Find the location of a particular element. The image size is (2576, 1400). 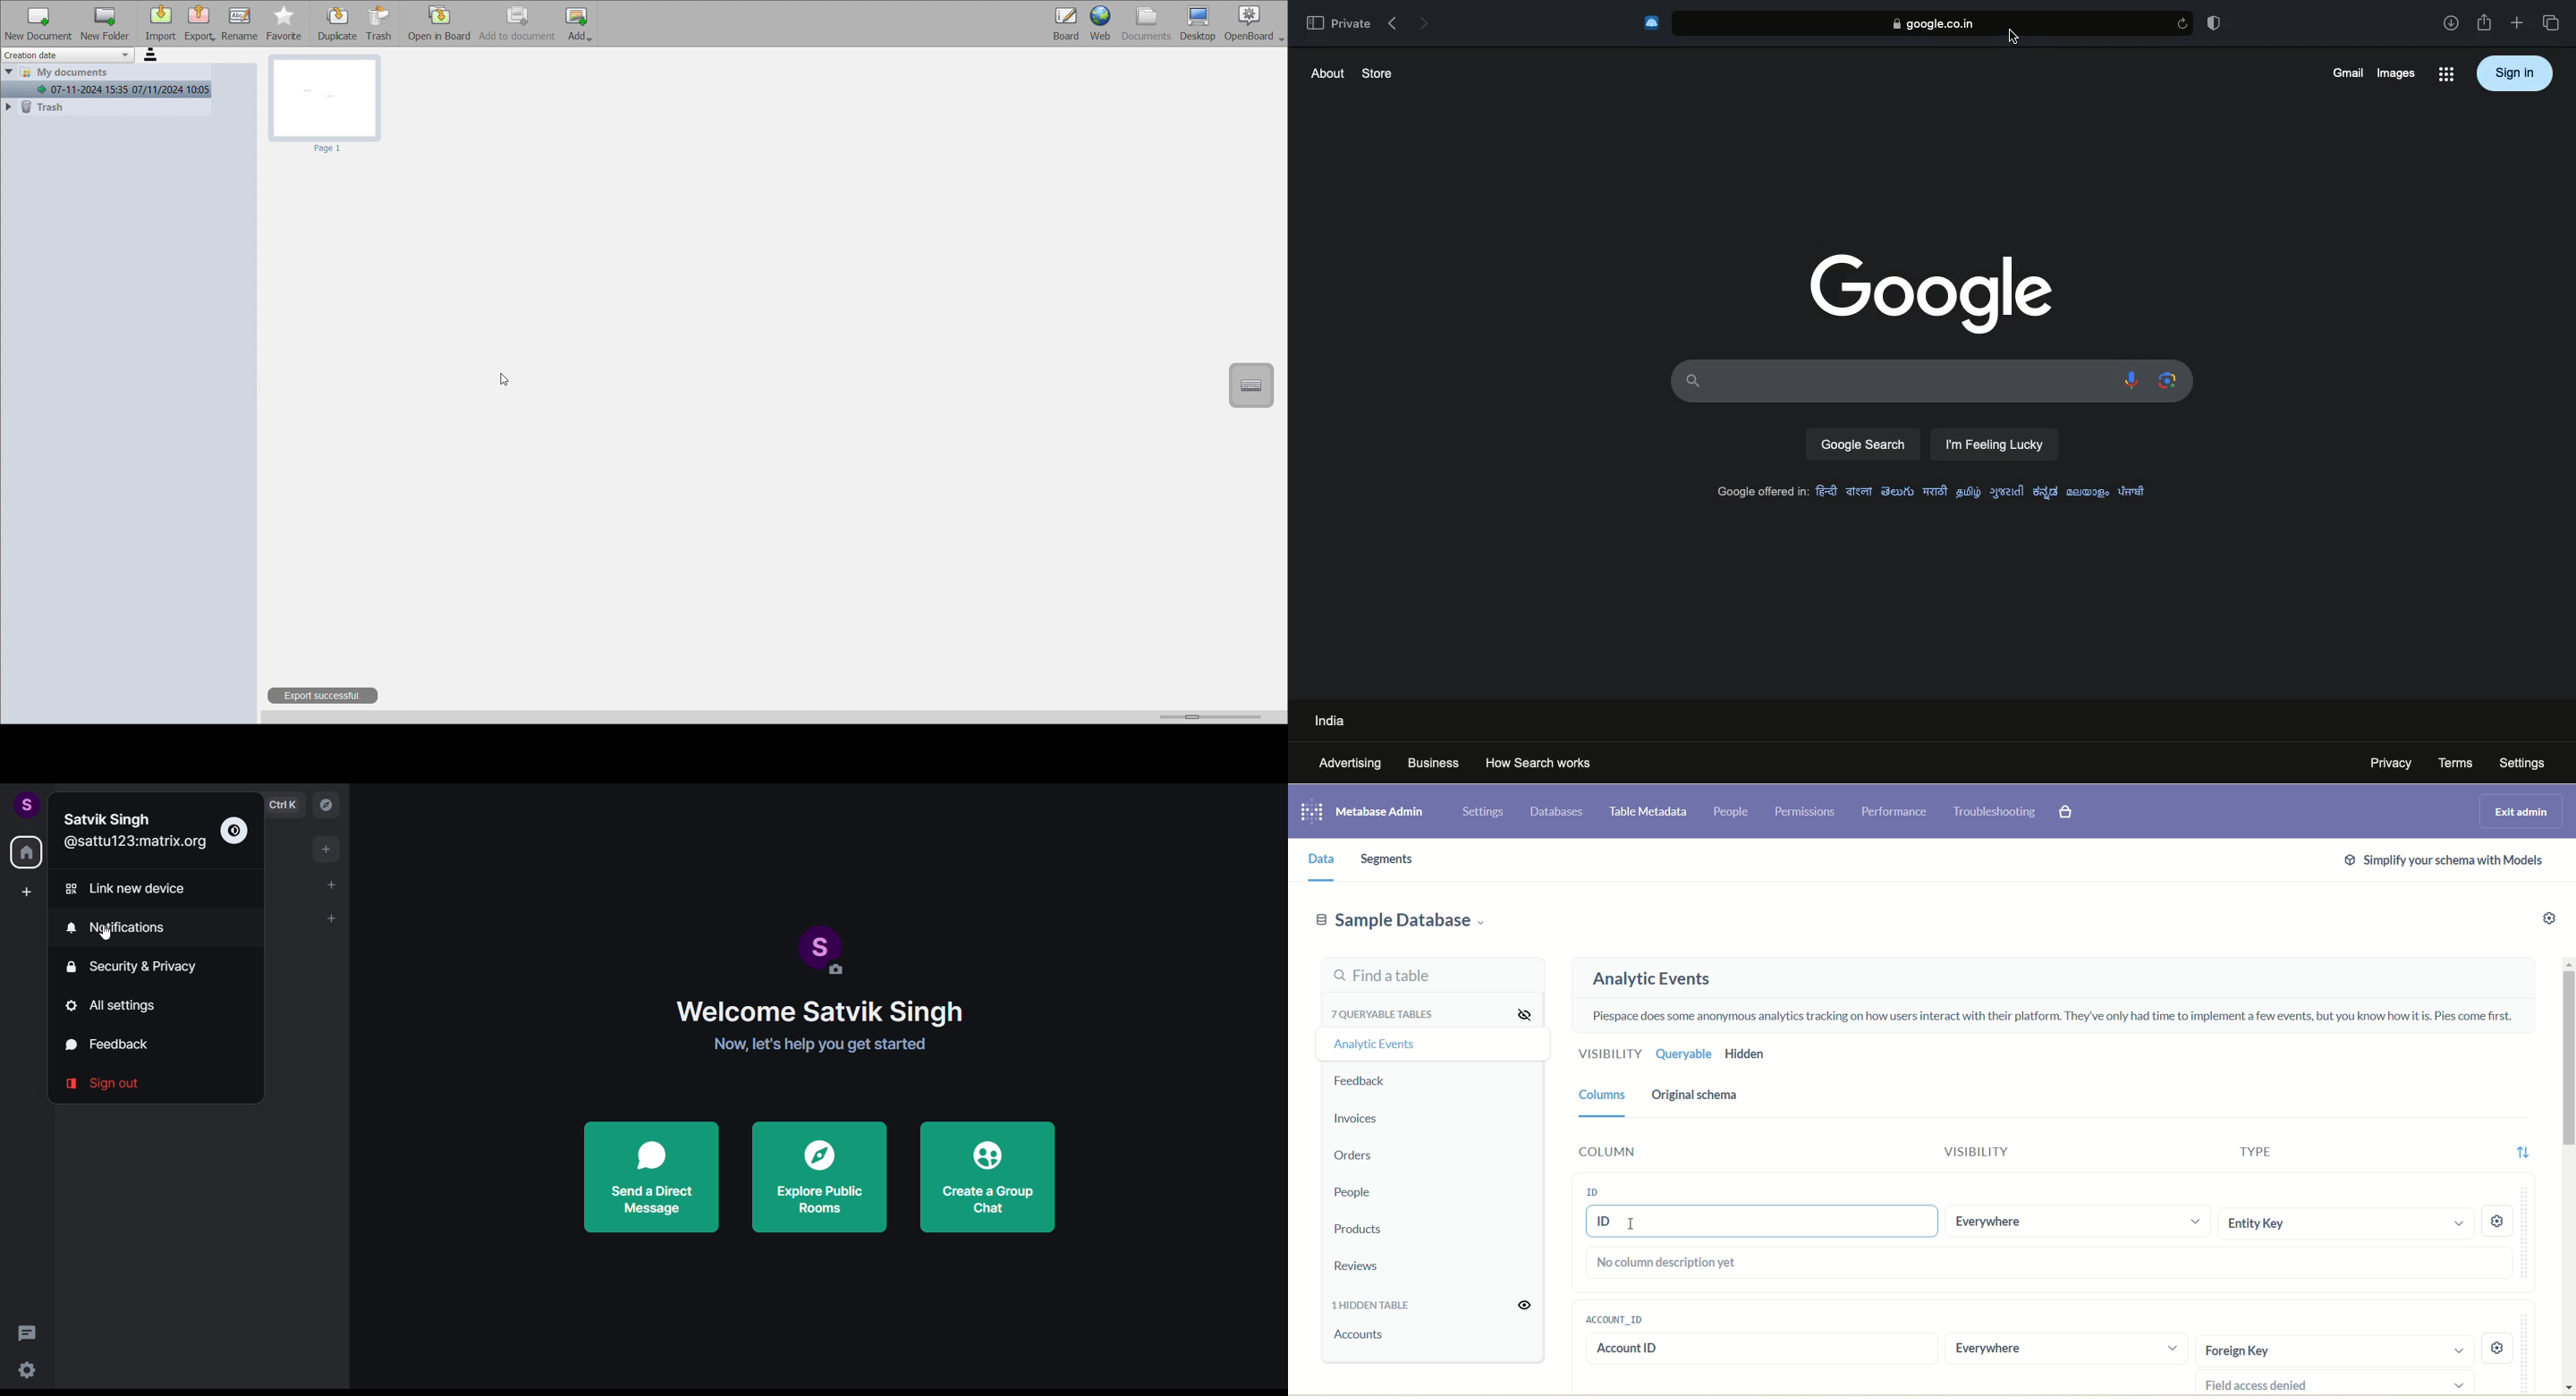

cursor is located at coordinates (510, 379).